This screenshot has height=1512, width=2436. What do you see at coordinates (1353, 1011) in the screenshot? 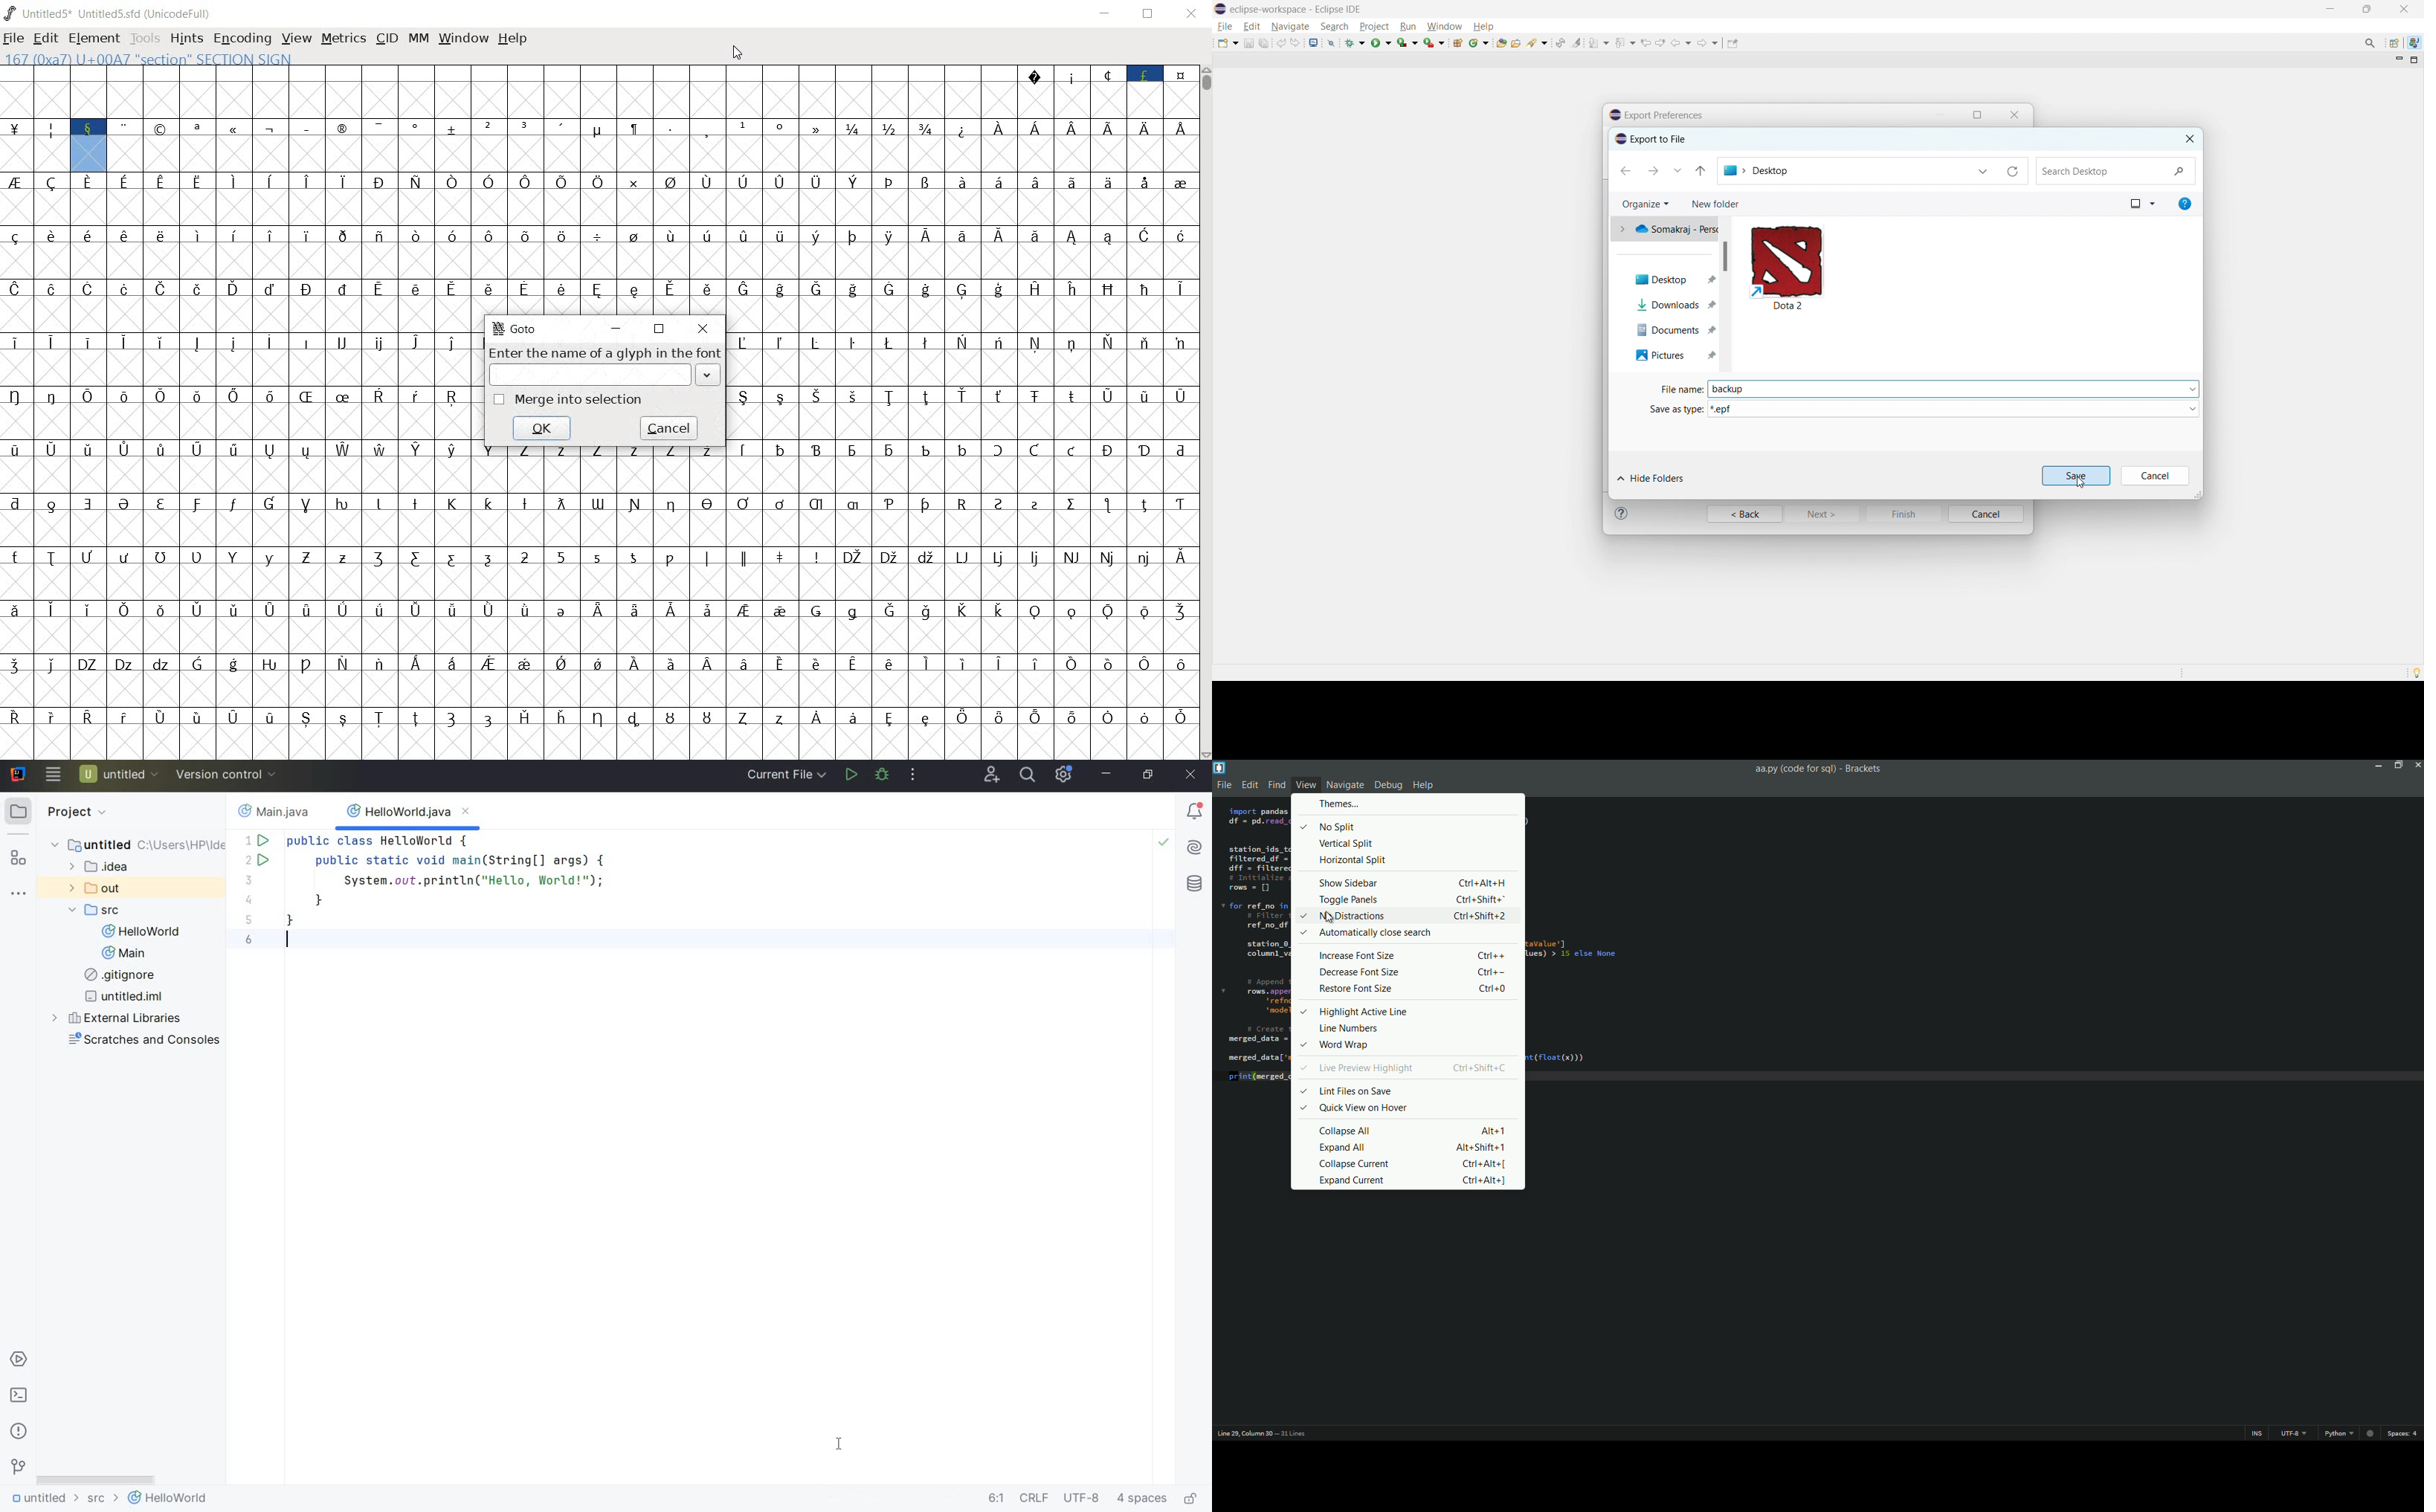
I see `Highlight active line` at bounding box center [1353, 1011].